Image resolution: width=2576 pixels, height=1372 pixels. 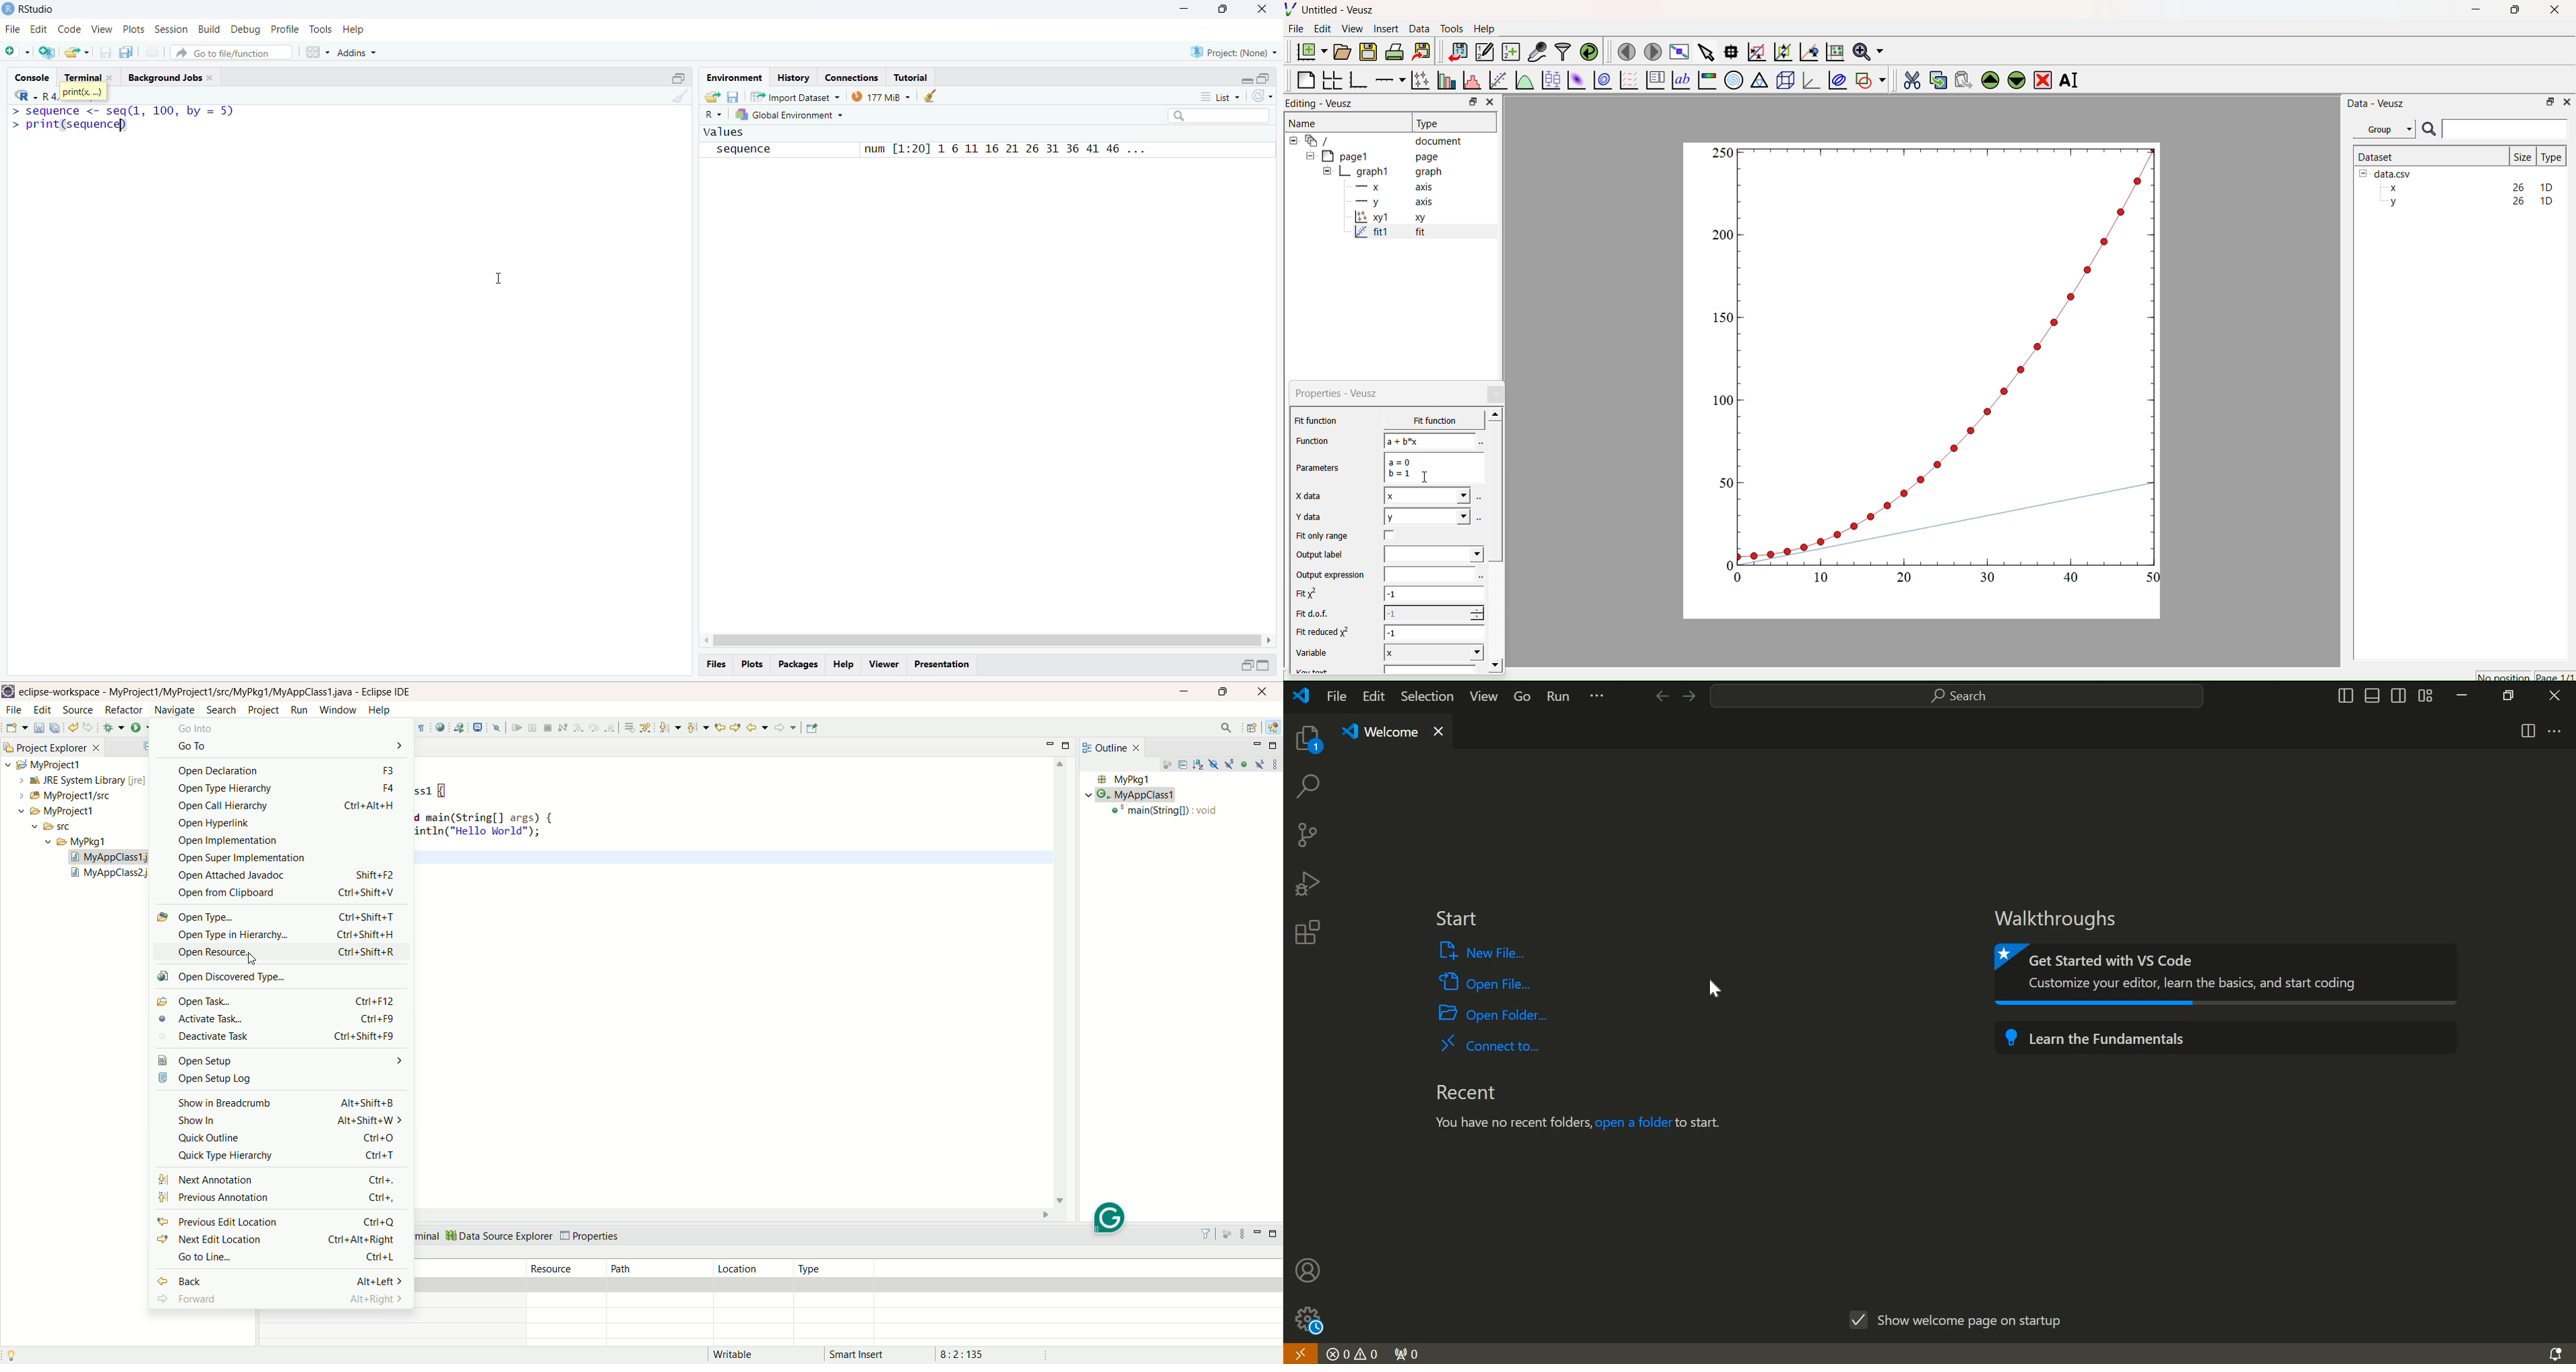 I want to click on clean, so click(x=681, y=96).